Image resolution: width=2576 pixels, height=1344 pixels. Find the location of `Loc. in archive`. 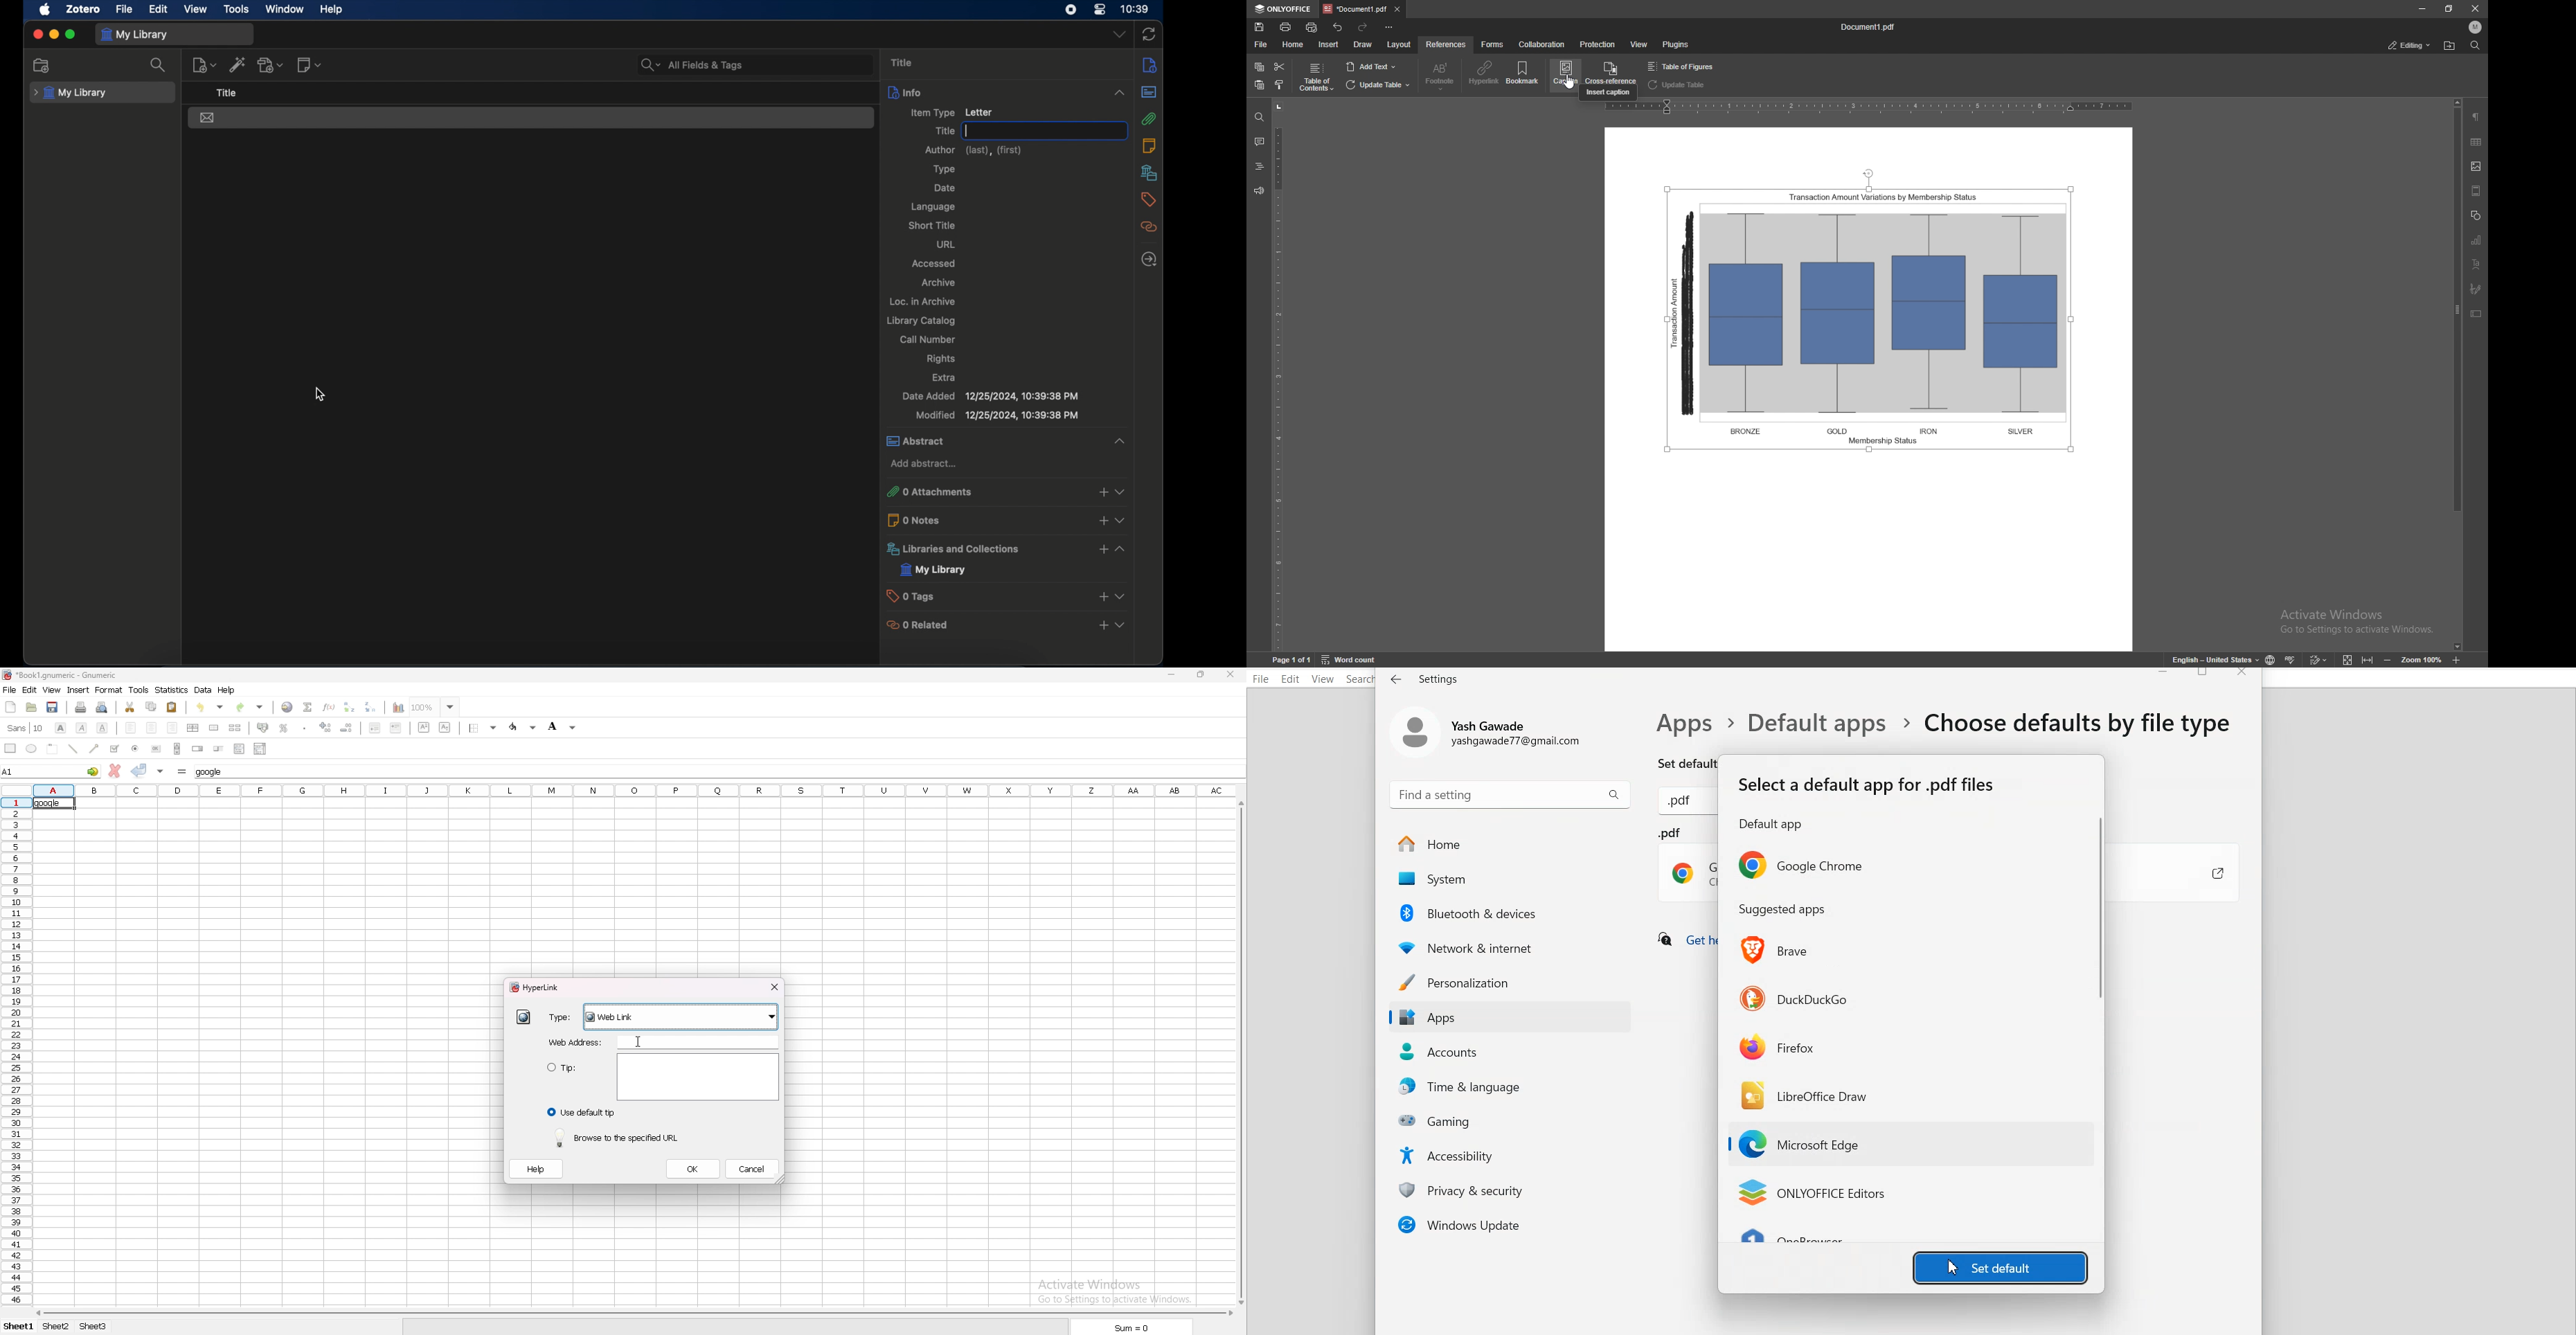

Loc. in archive is located at coordinates (922, 302).